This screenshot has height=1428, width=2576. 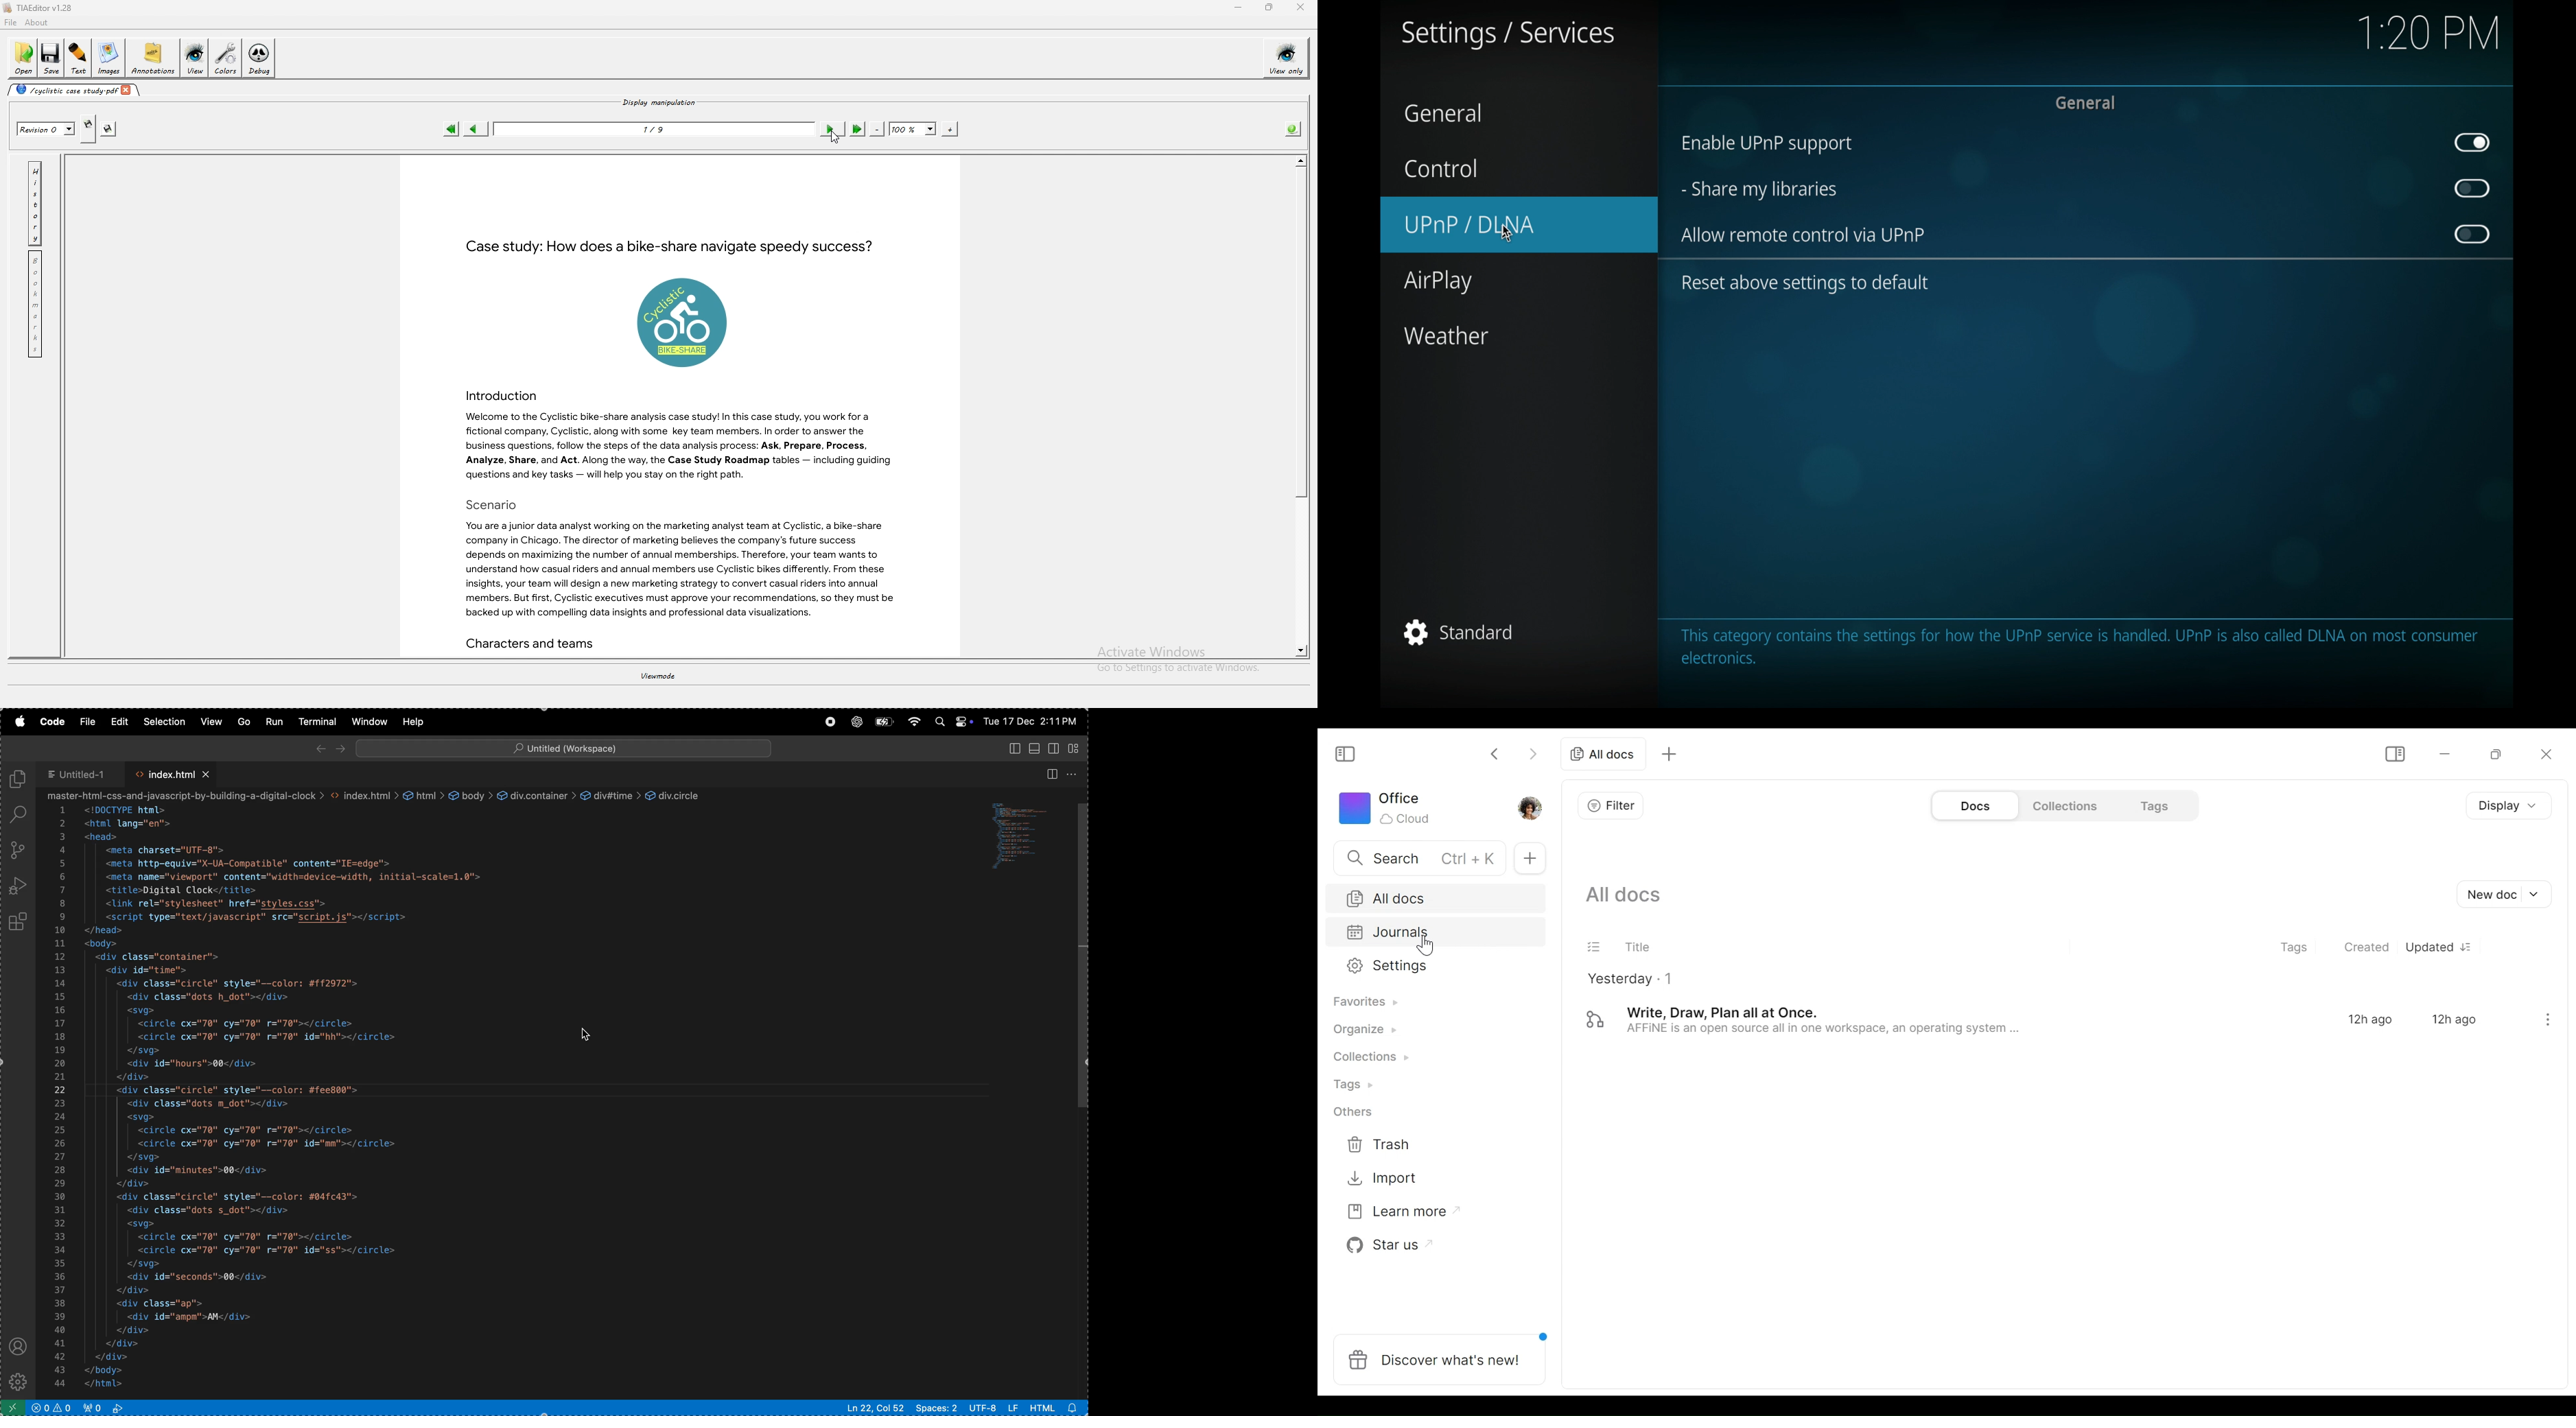 I want to click on Learn more, so click(x=1397, y=1214).